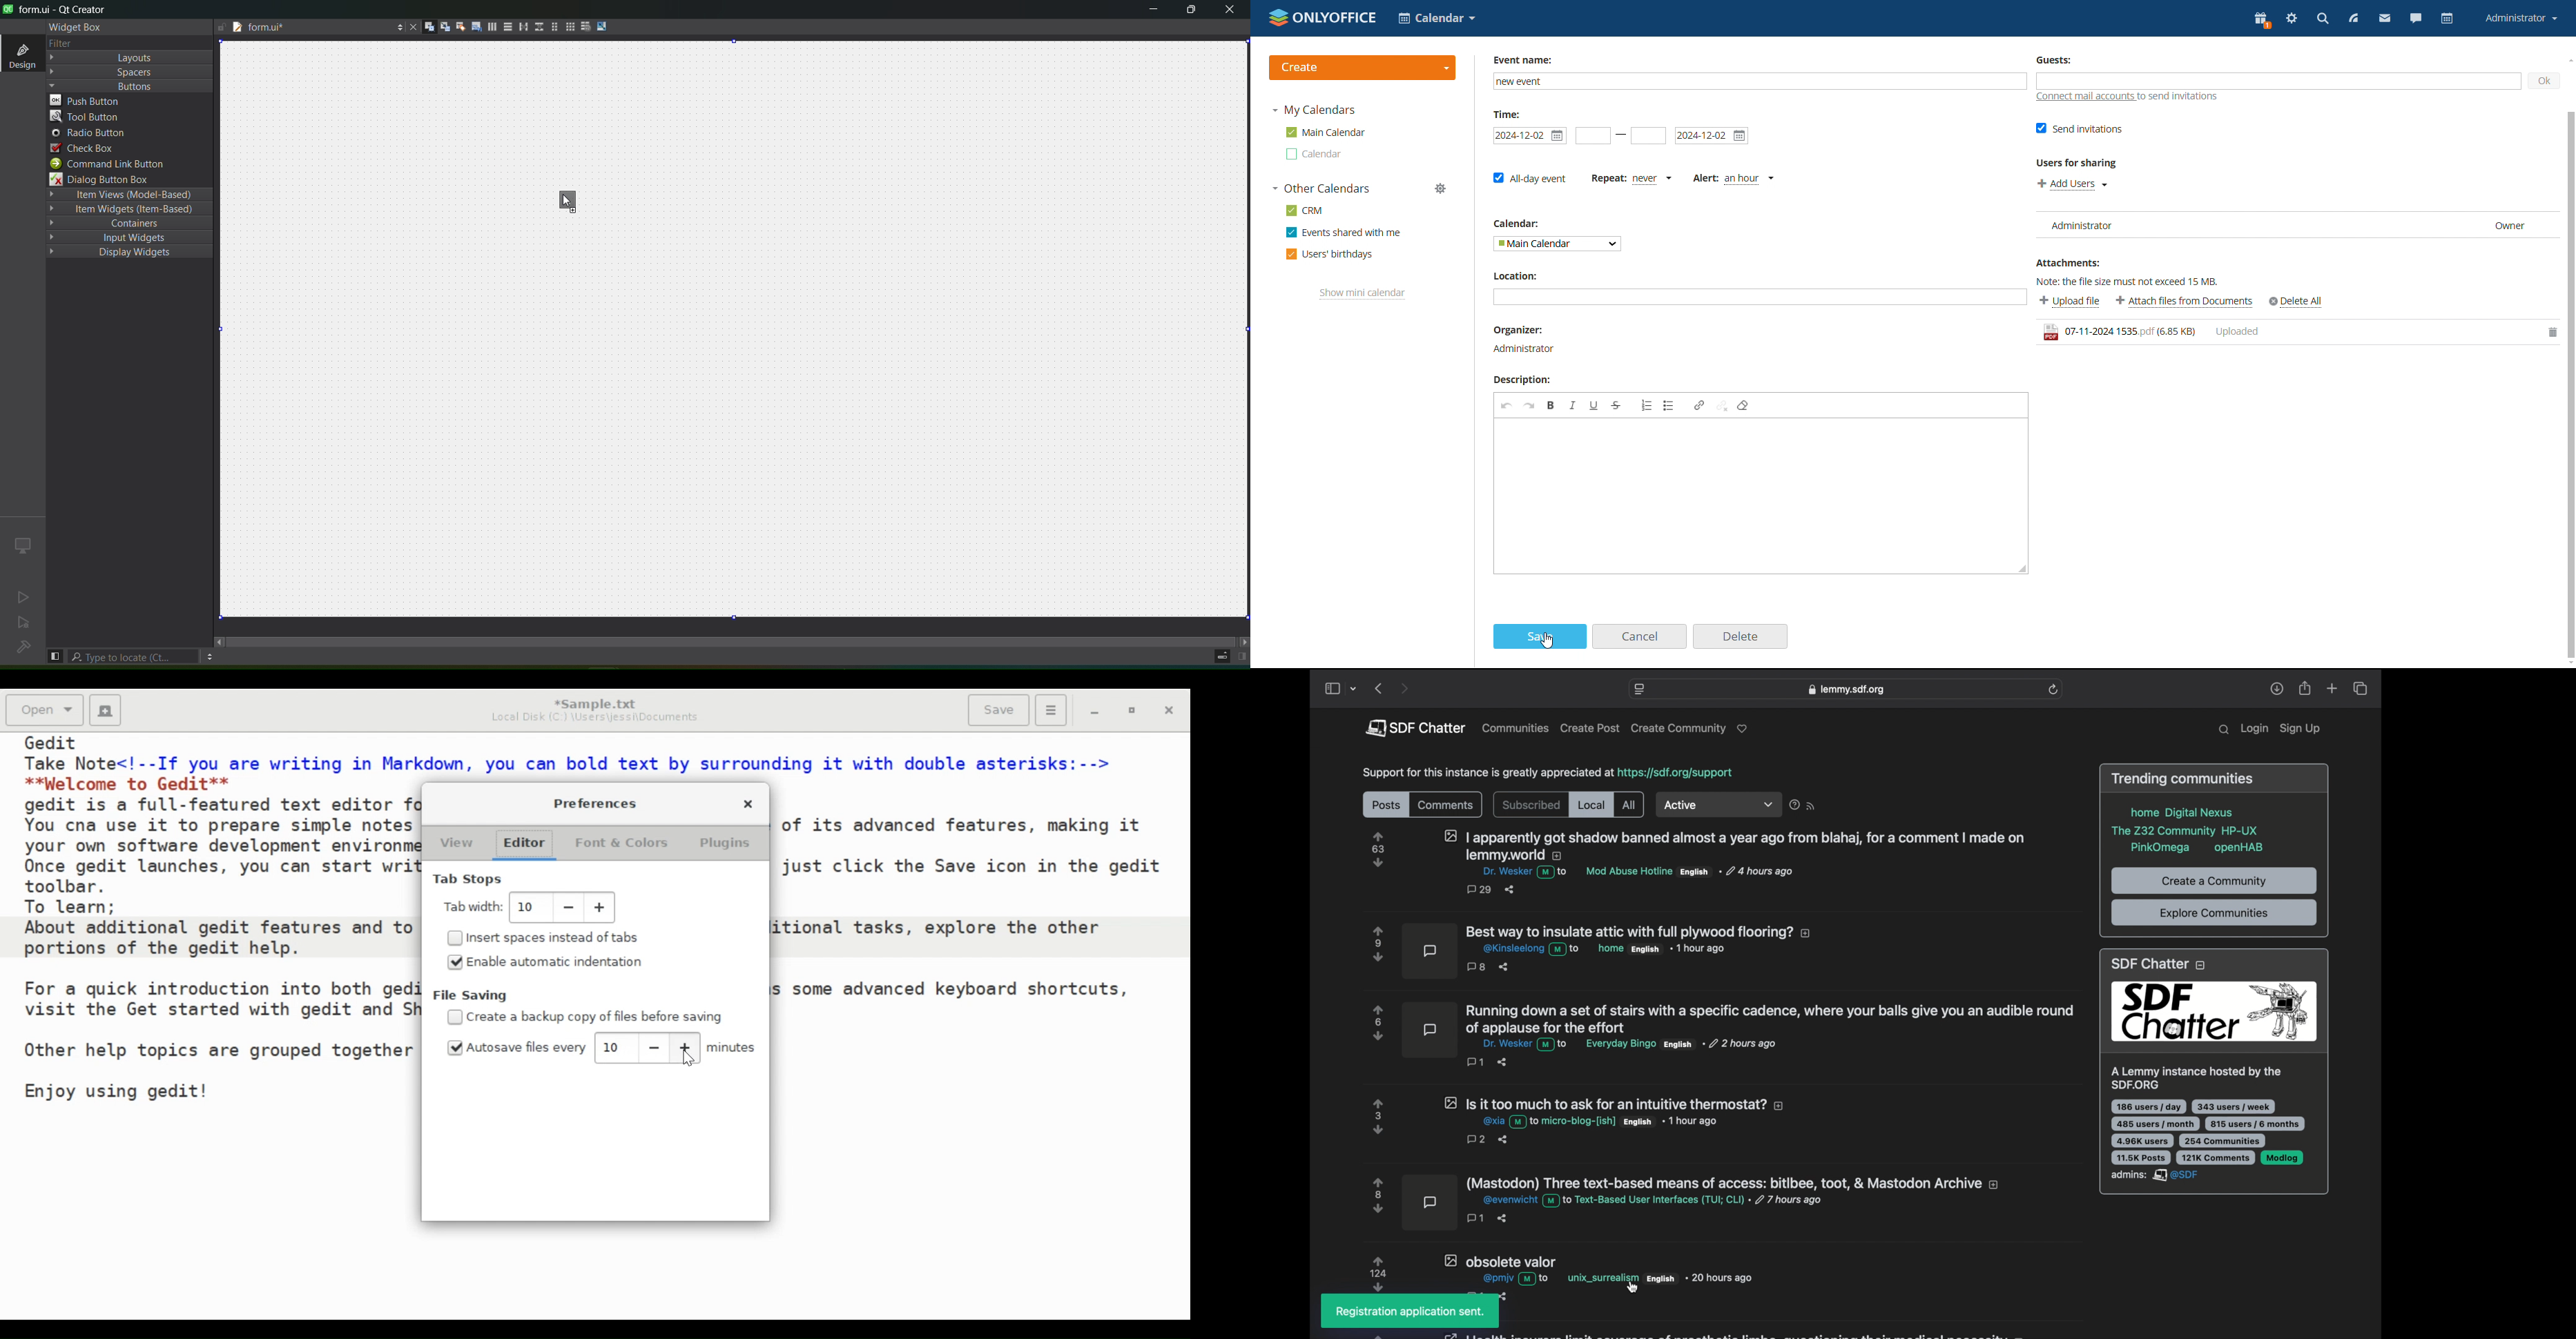 The height and width of the screenshot is (1344, 2576). I want to click on website settings, so click(1640, 689).